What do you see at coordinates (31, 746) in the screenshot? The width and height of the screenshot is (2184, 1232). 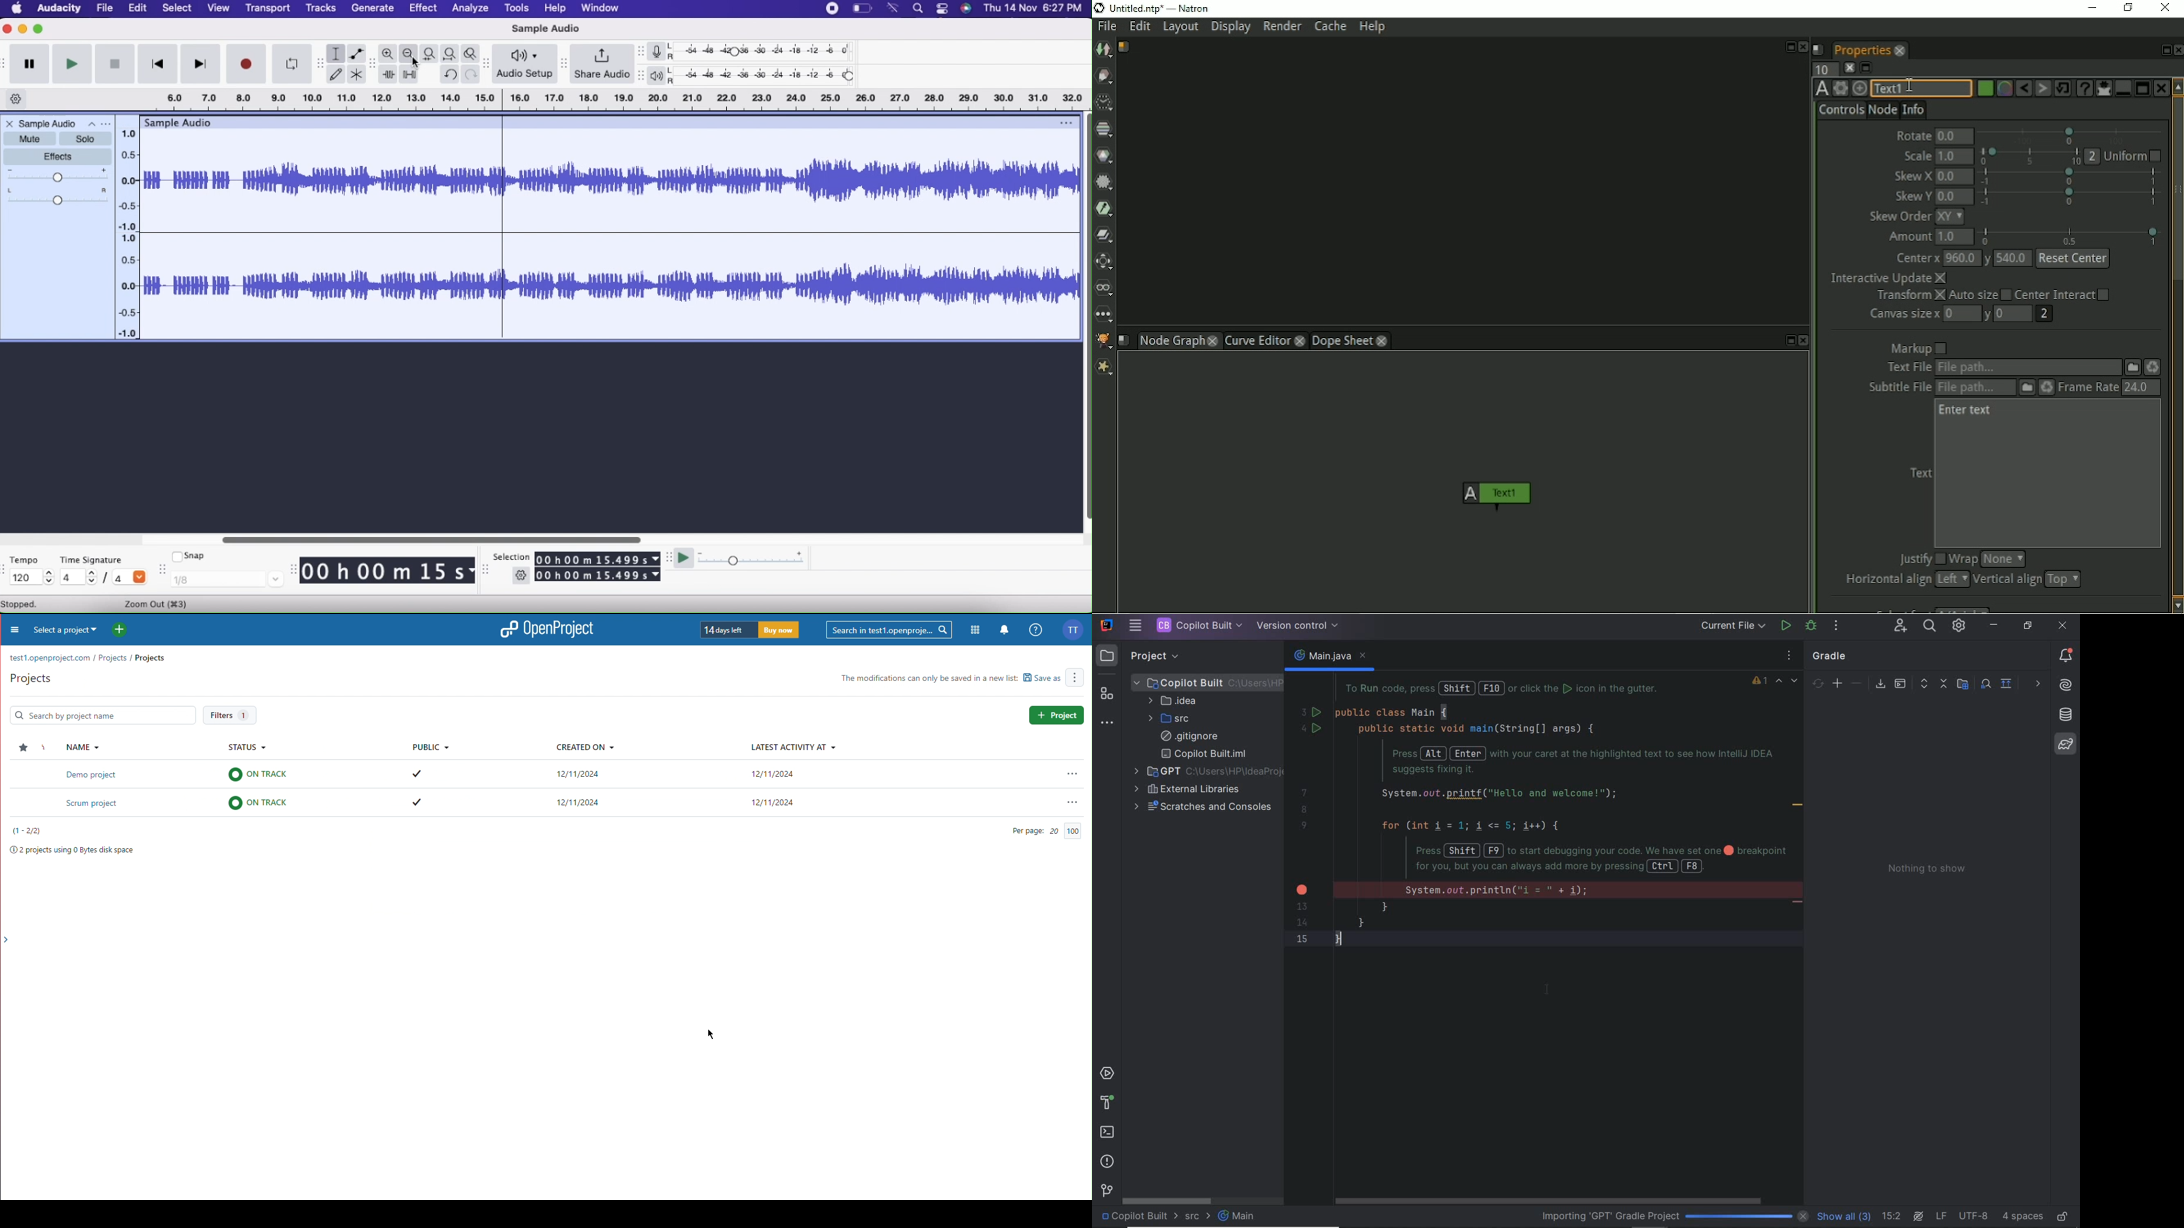 I see `Star` at bounding box center [31, 746].